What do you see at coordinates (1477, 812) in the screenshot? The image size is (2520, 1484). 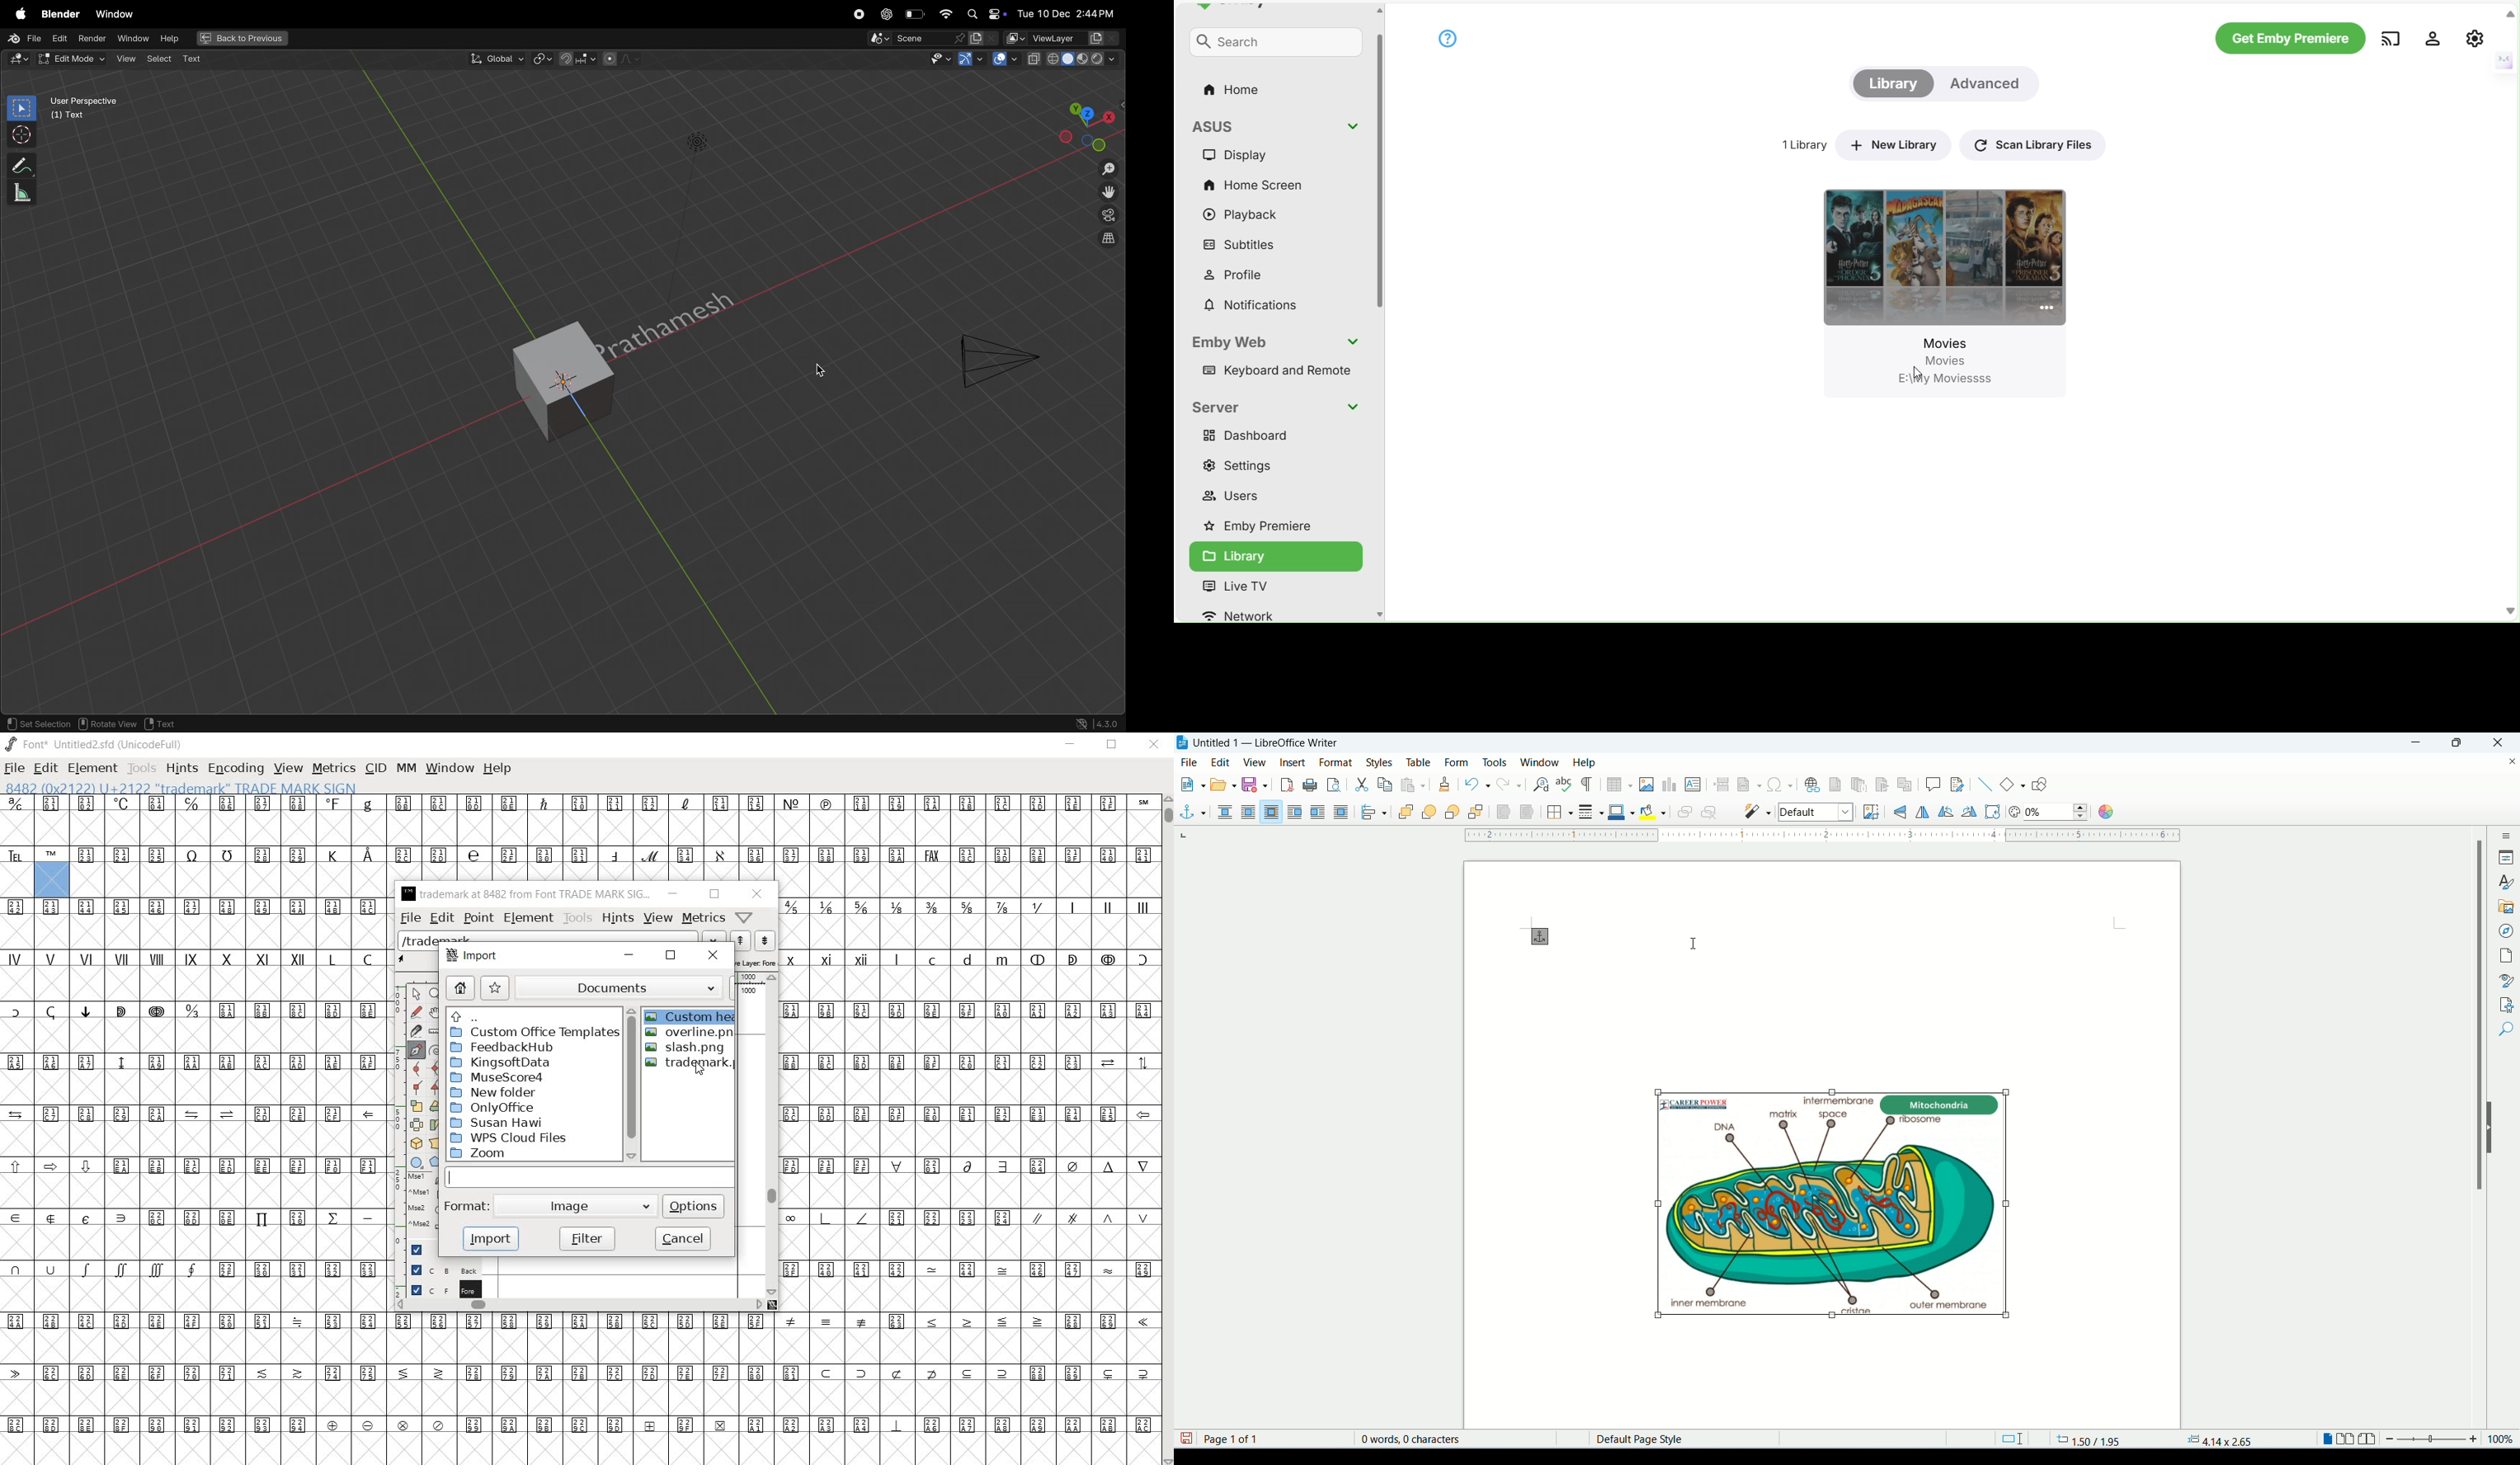 I see `send to back` at bounding box center [1477, 812].